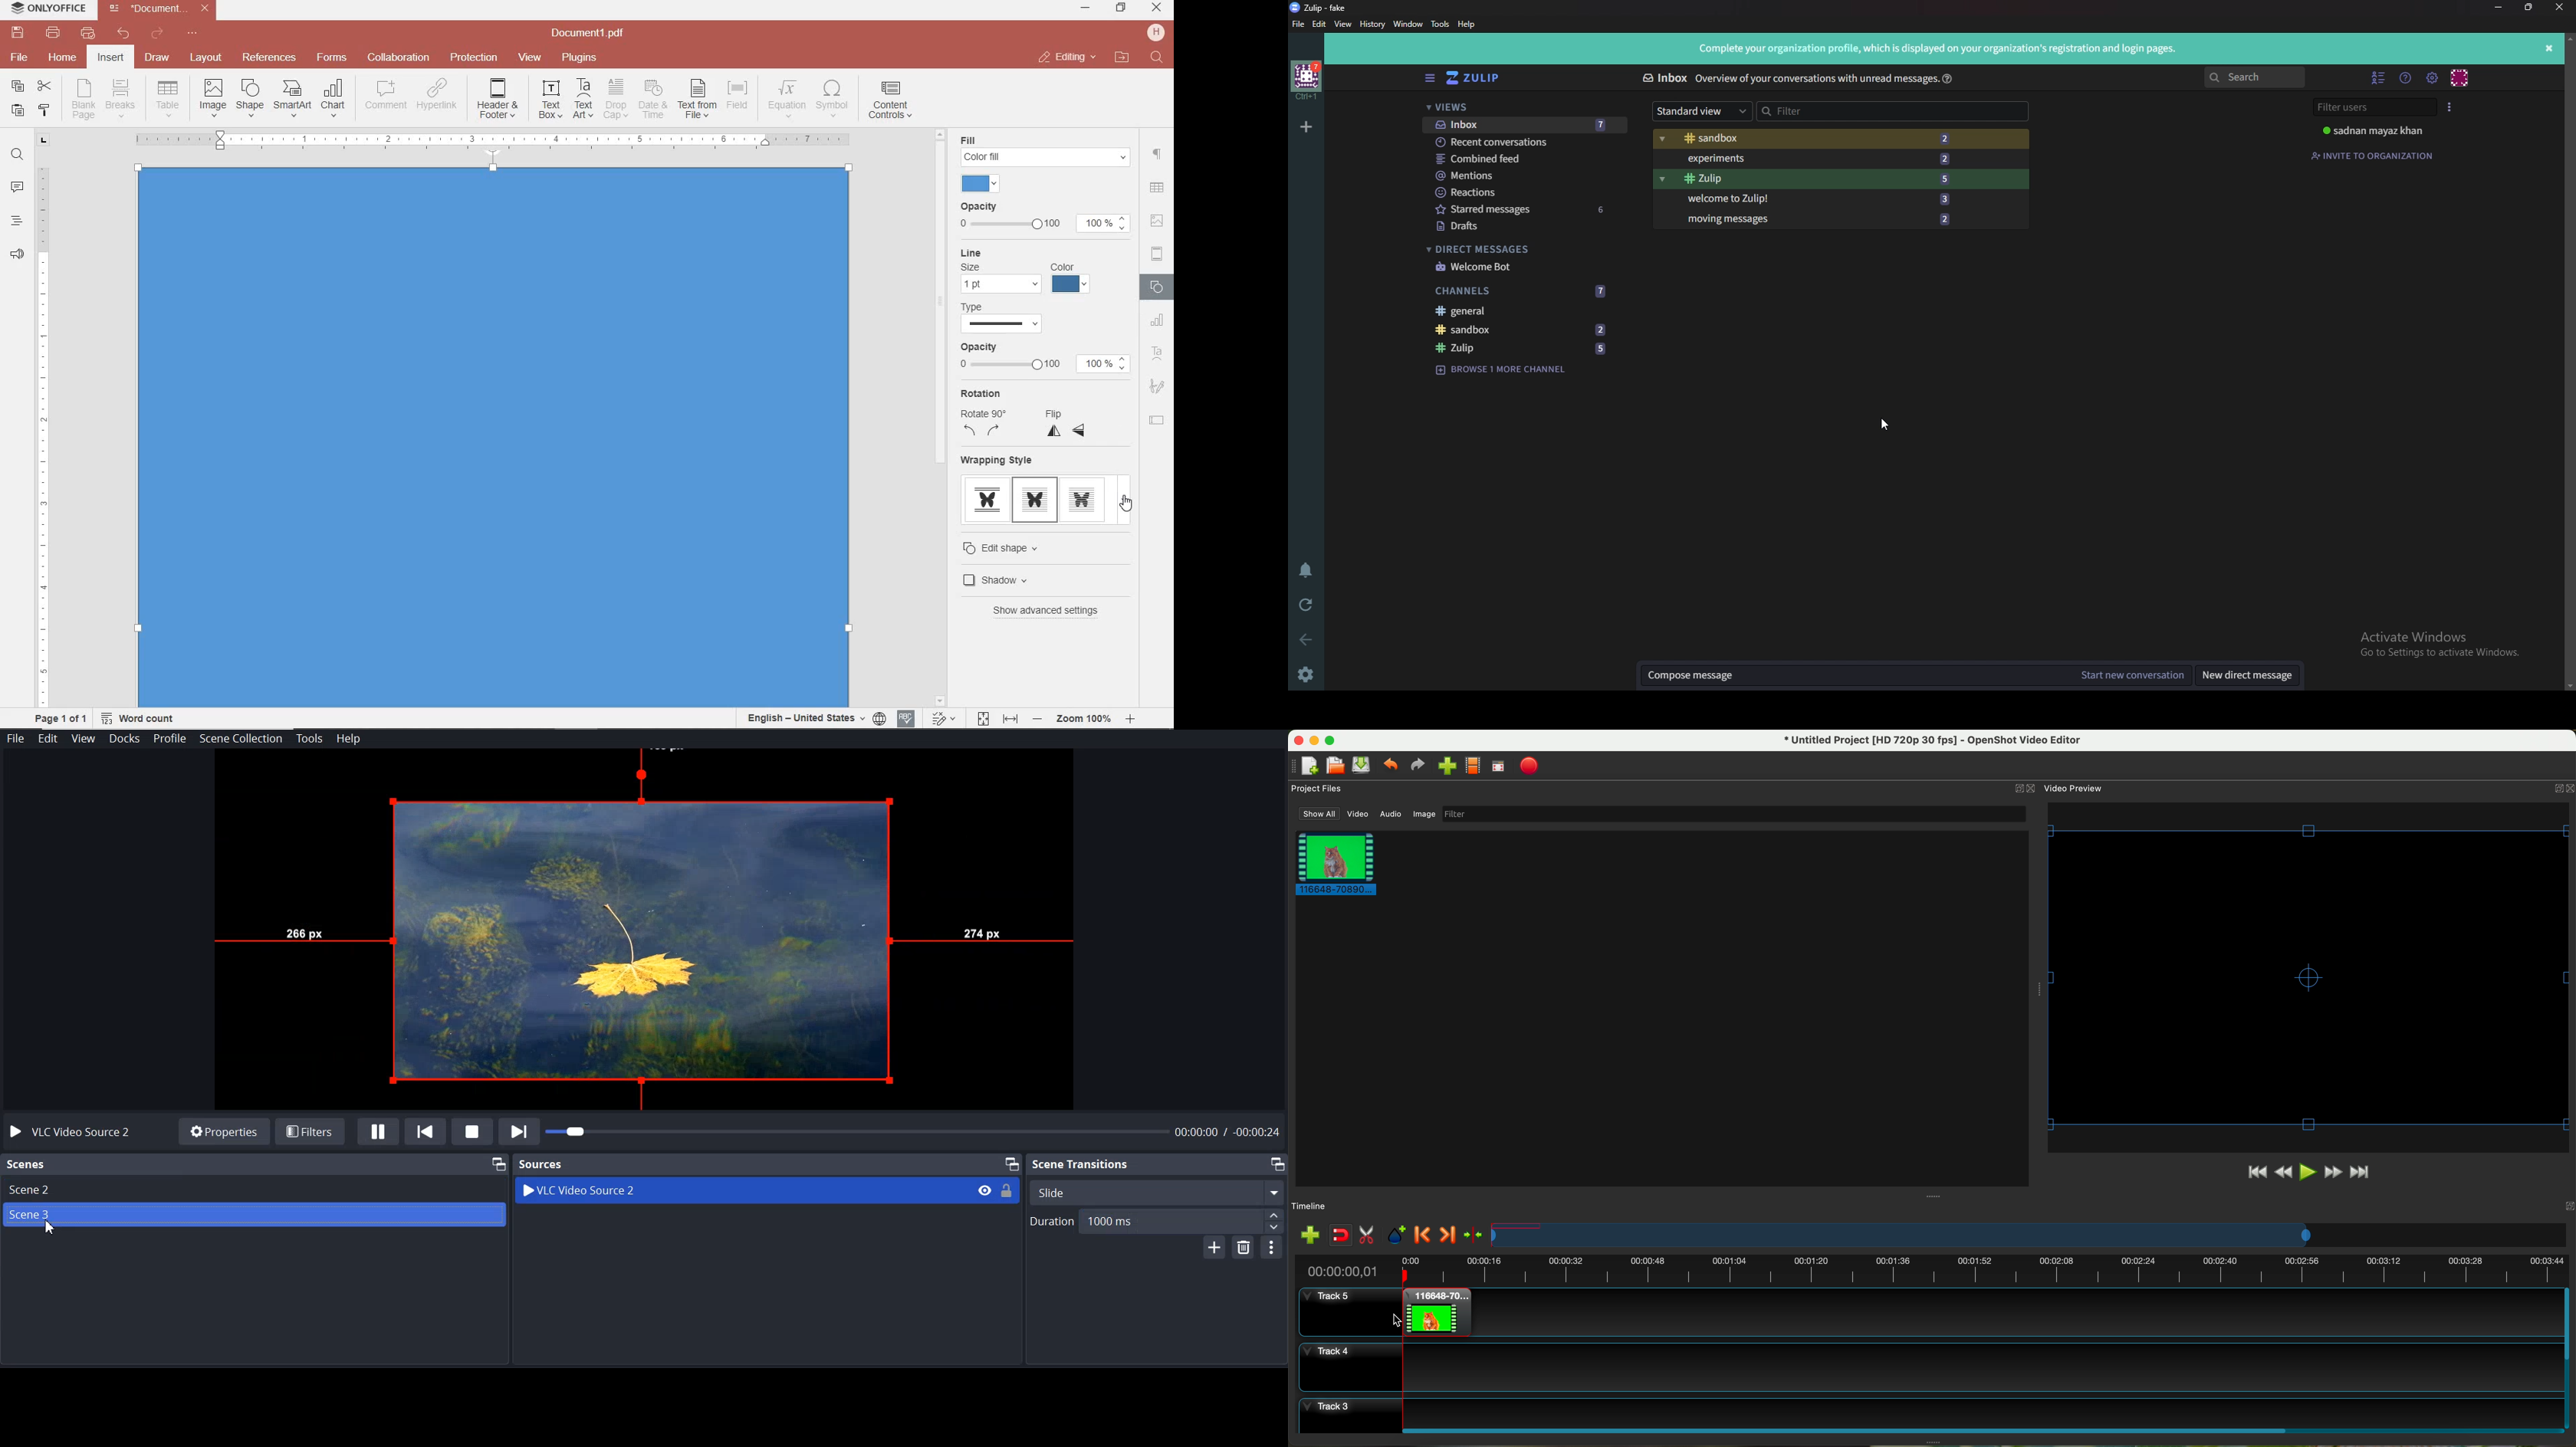  I want to click on close, so click(1067, 57).